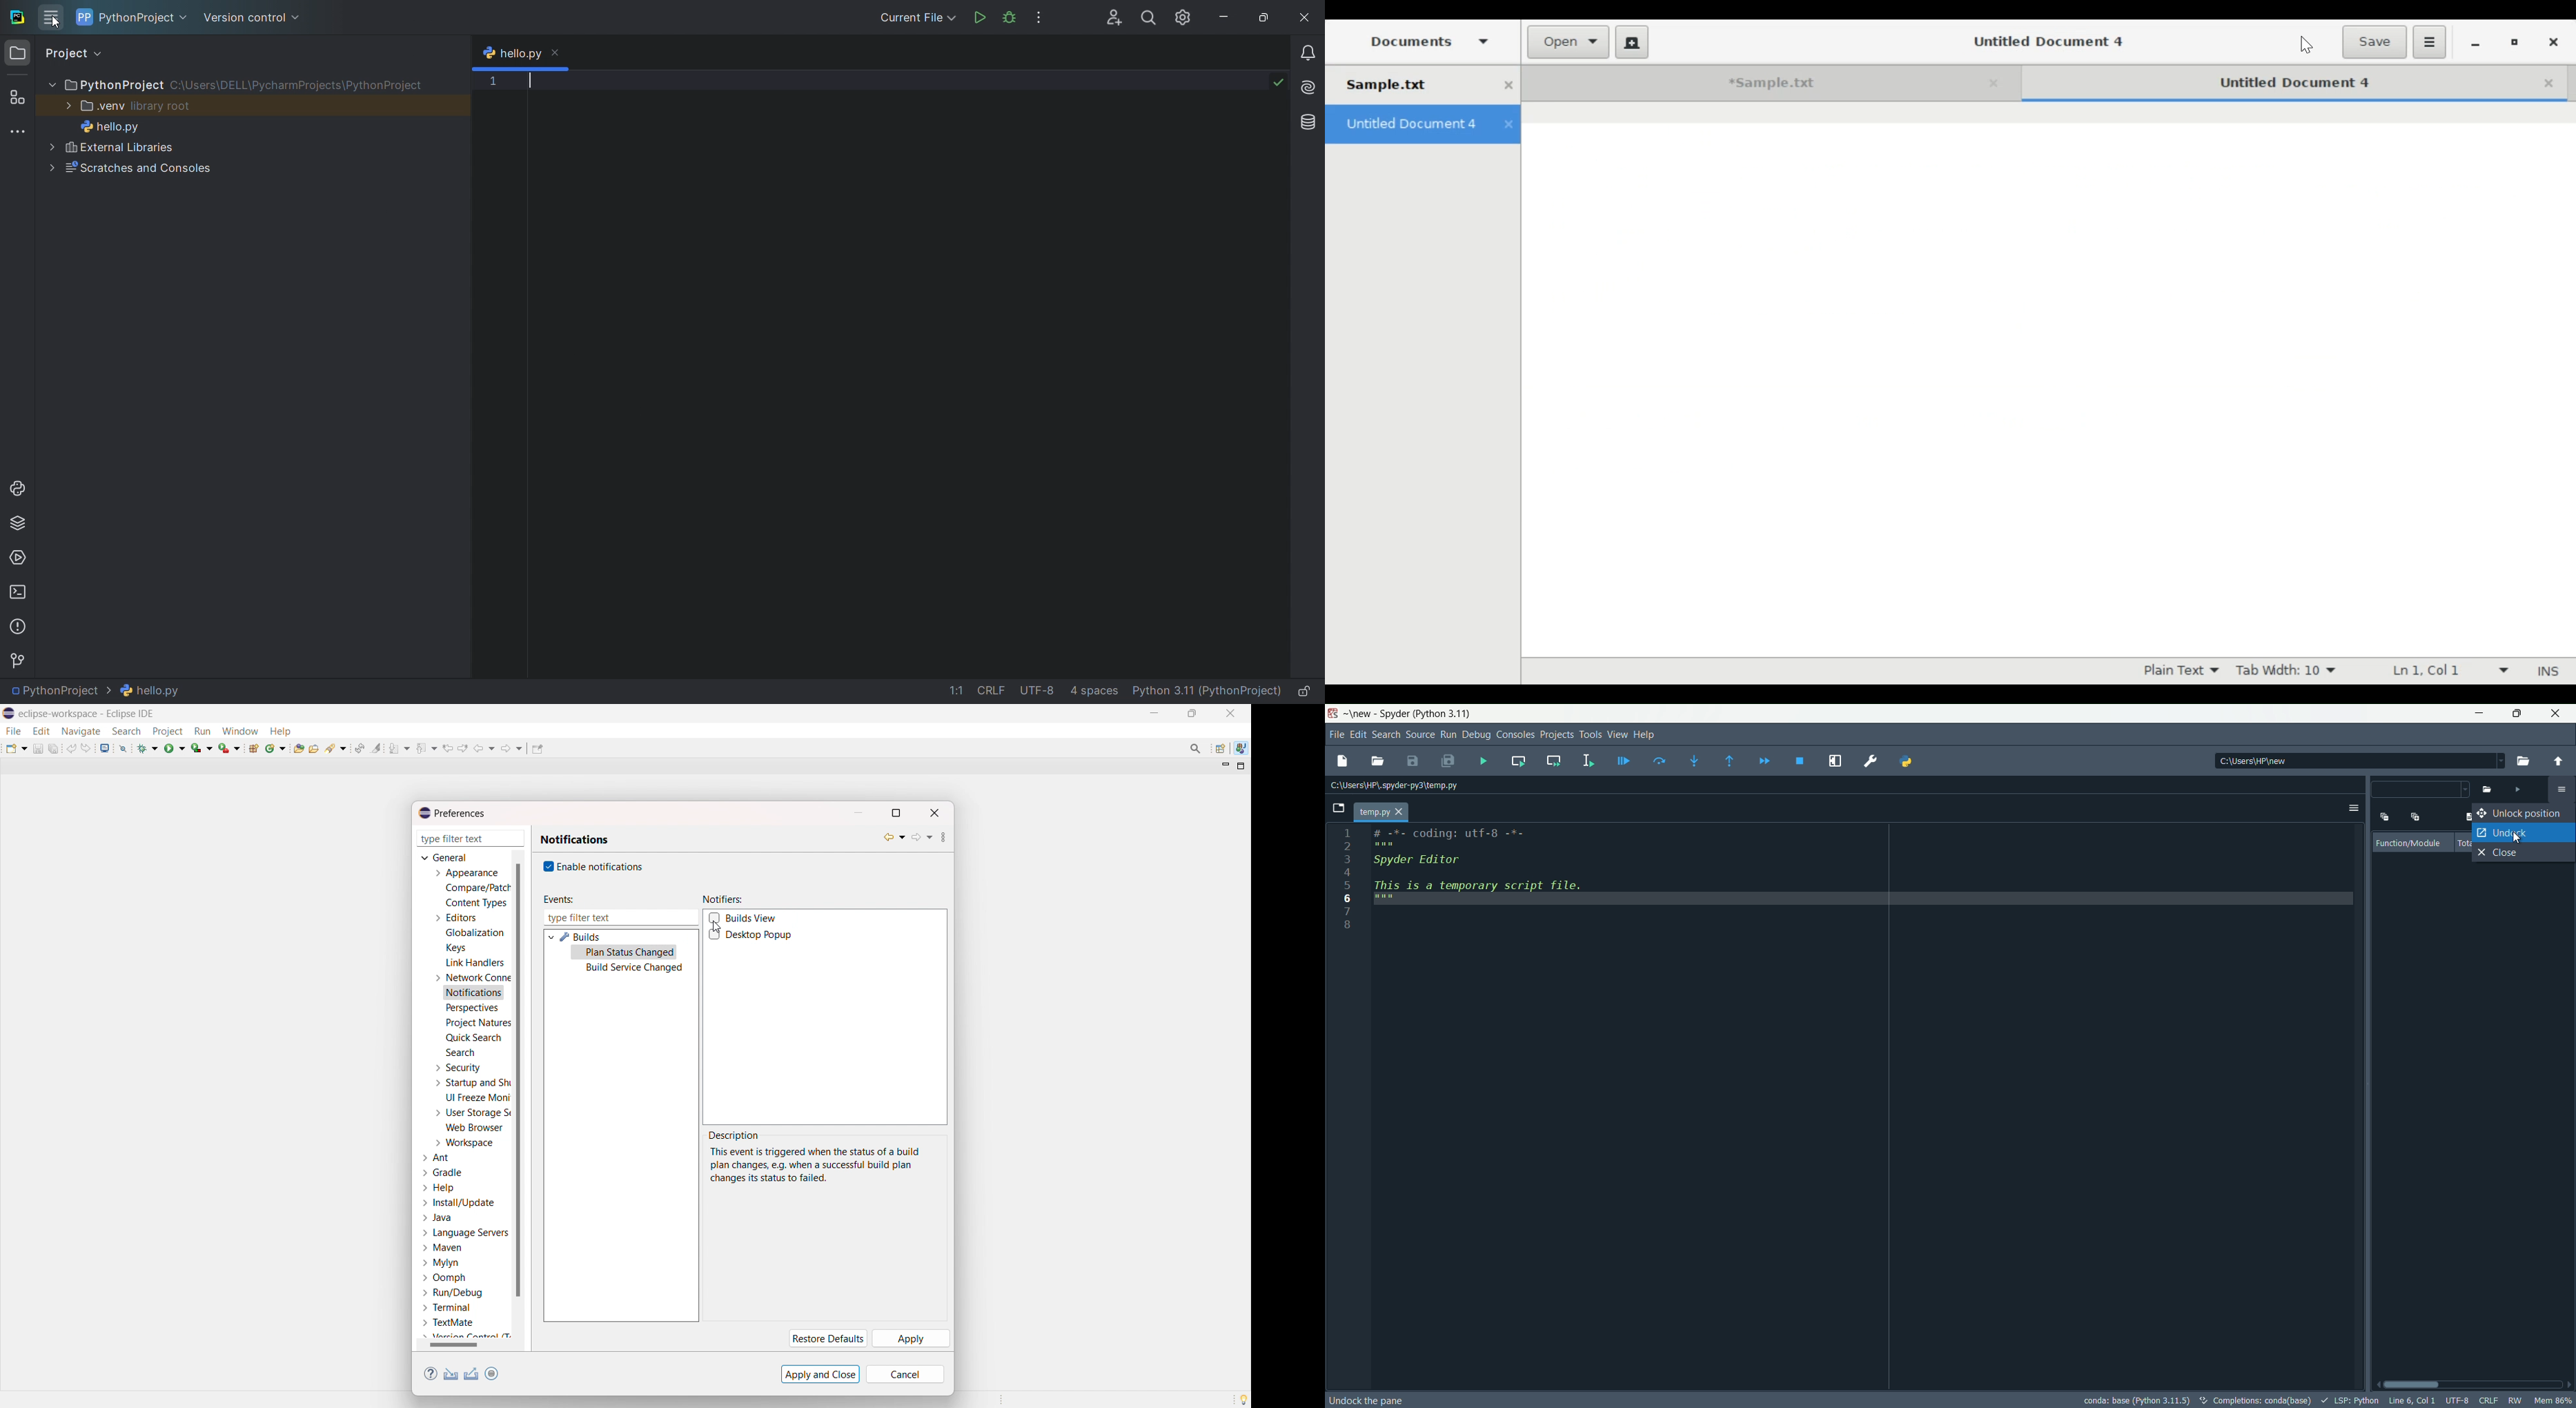 The height and width of the screenshot is (1428, 2576). Describe the element at coordinates (714, 917) in the screenshot. I see `Checkbox` at that location.